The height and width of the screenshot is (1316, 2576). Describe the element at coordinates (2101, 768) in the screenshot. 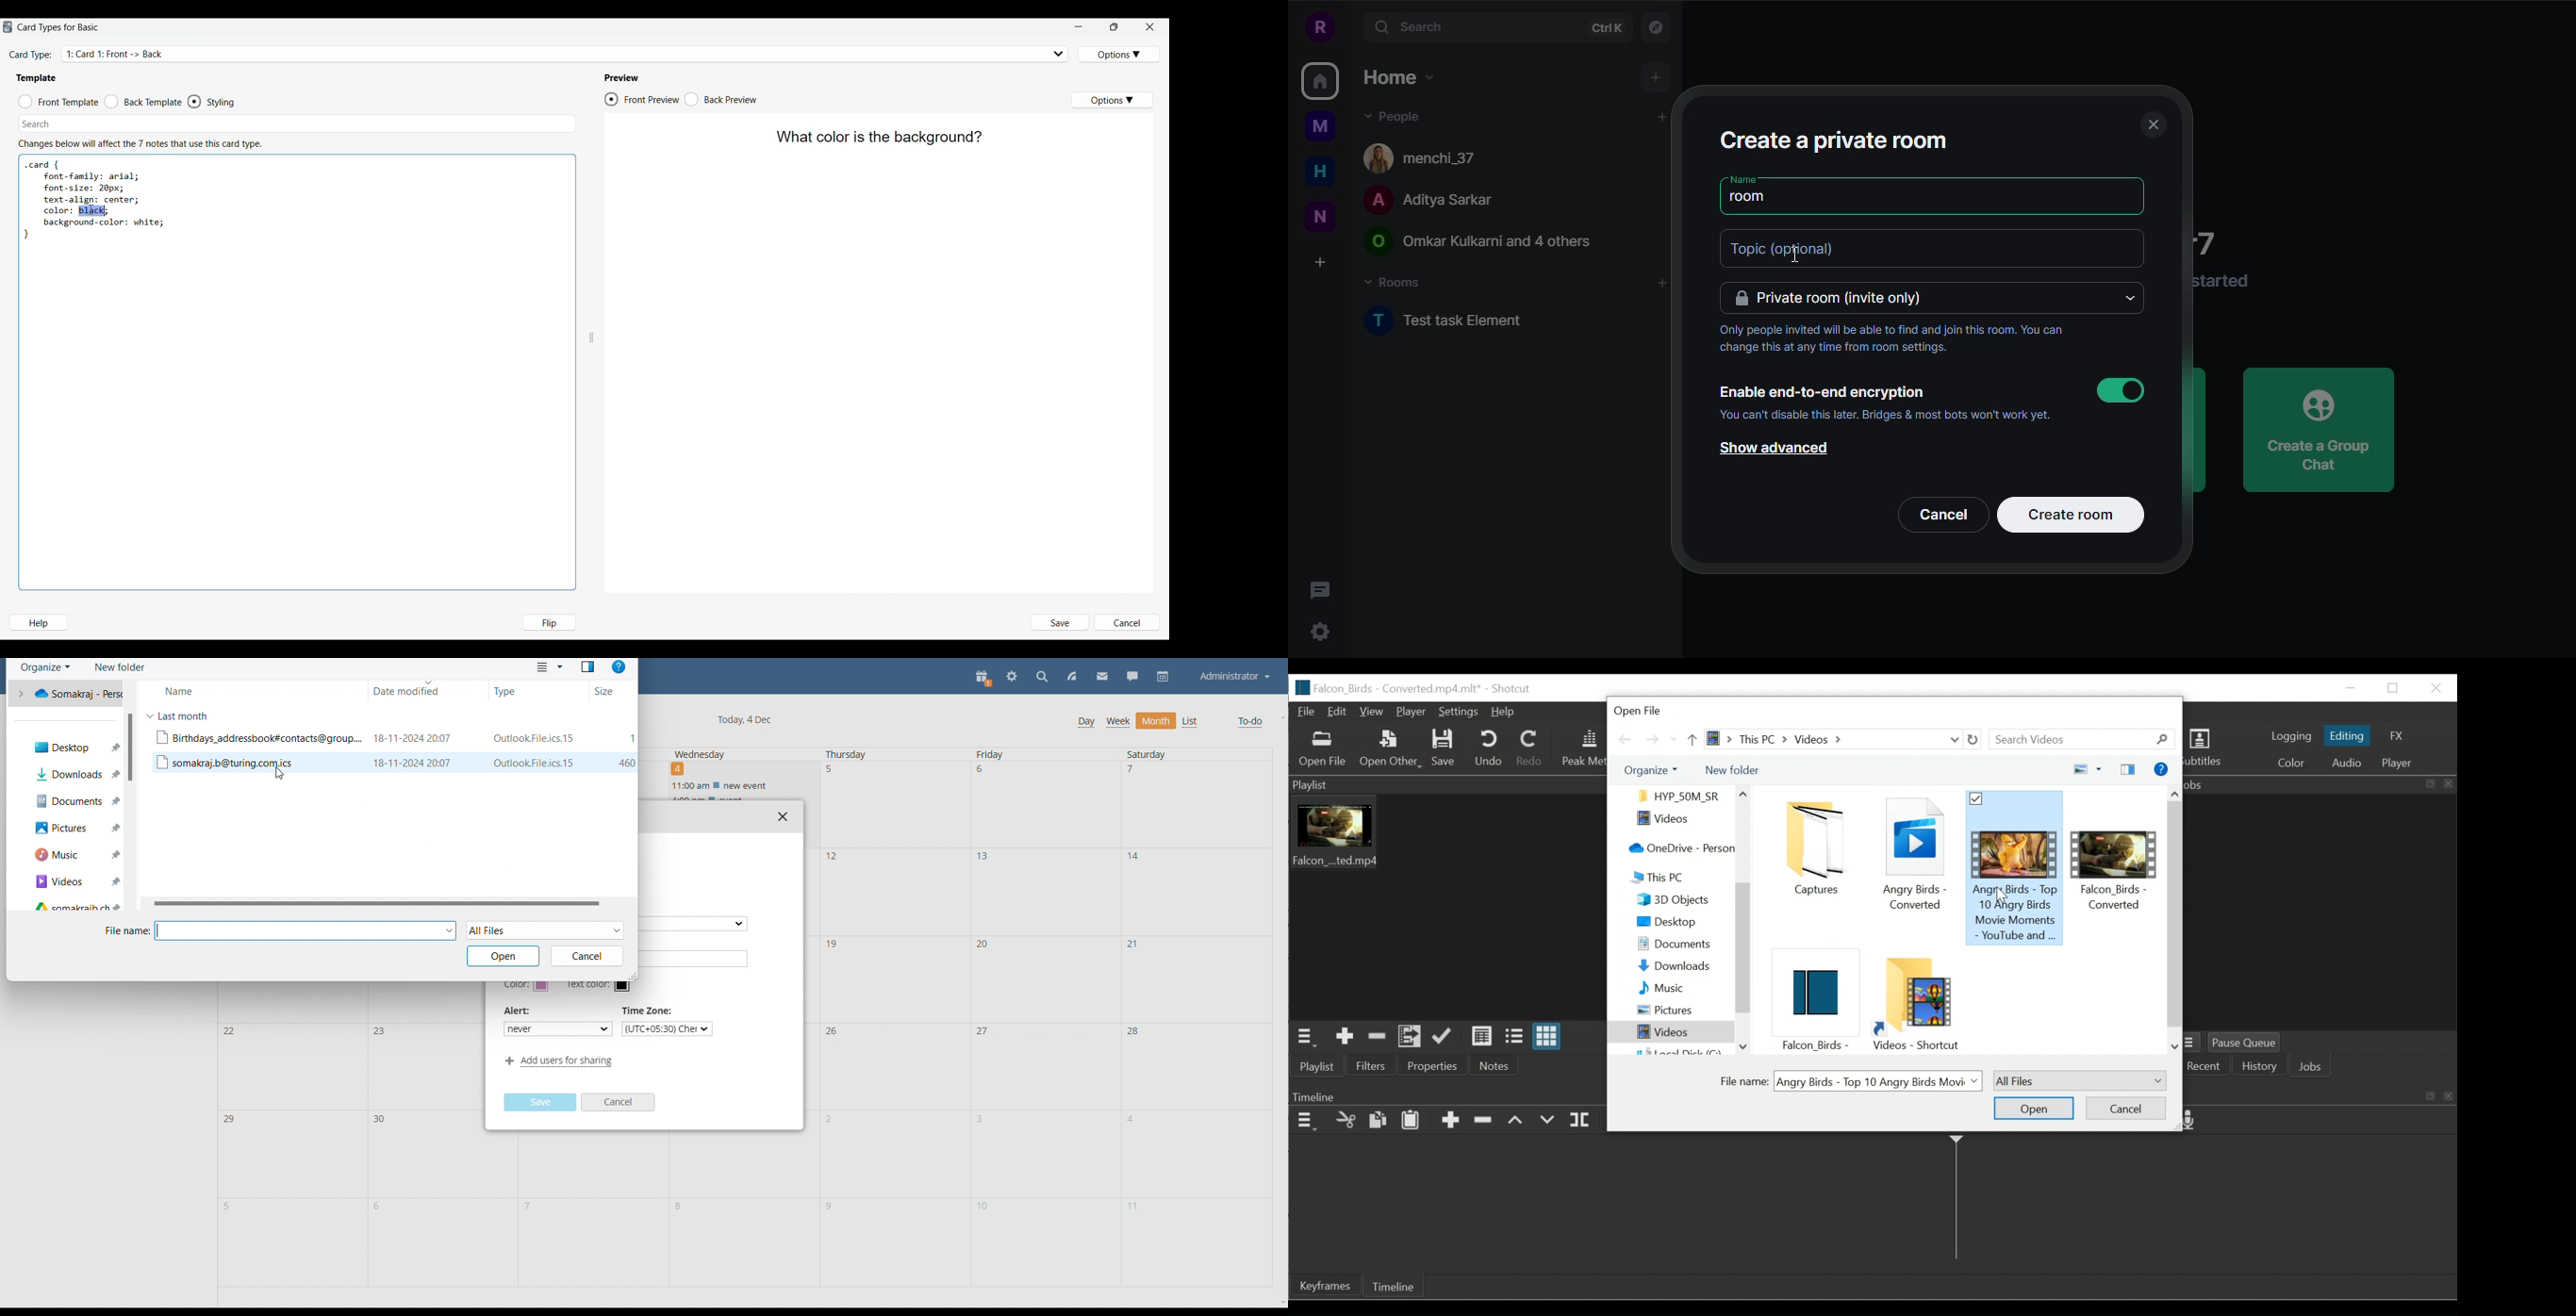

I see `more options` at that location.